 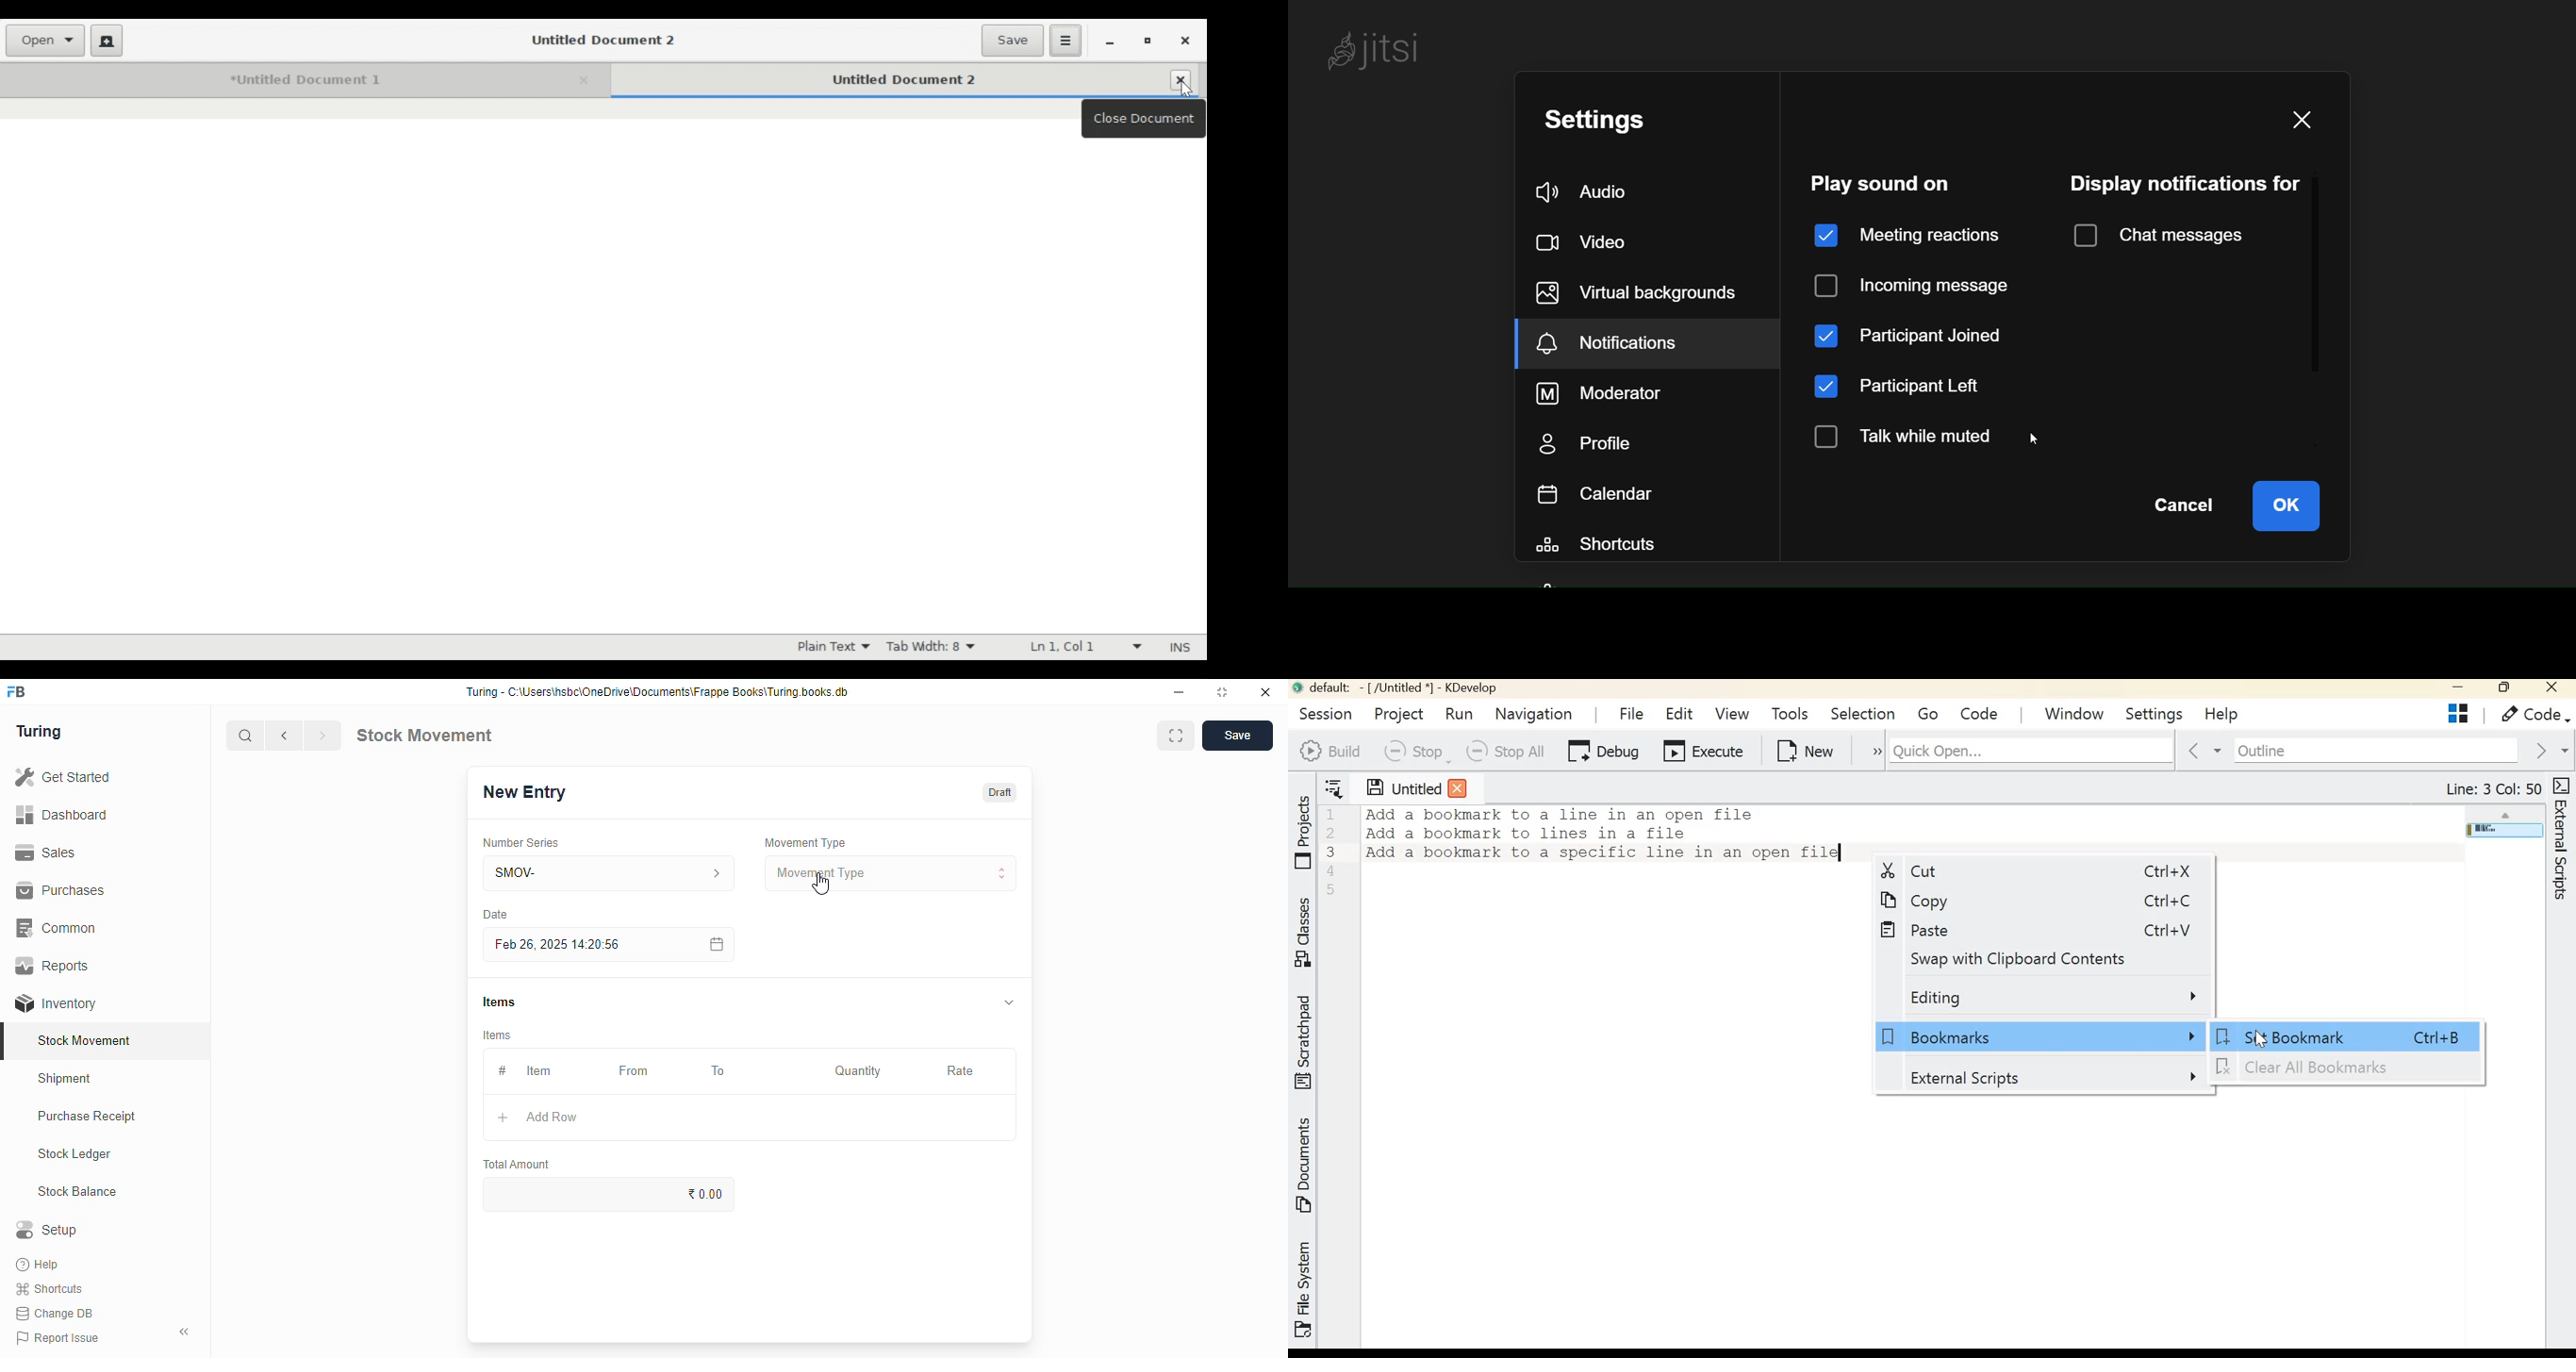 What do you see at coordinates (65, 1079) in the screenshot?
I see `shipment` at bounding box center [65, 1079].